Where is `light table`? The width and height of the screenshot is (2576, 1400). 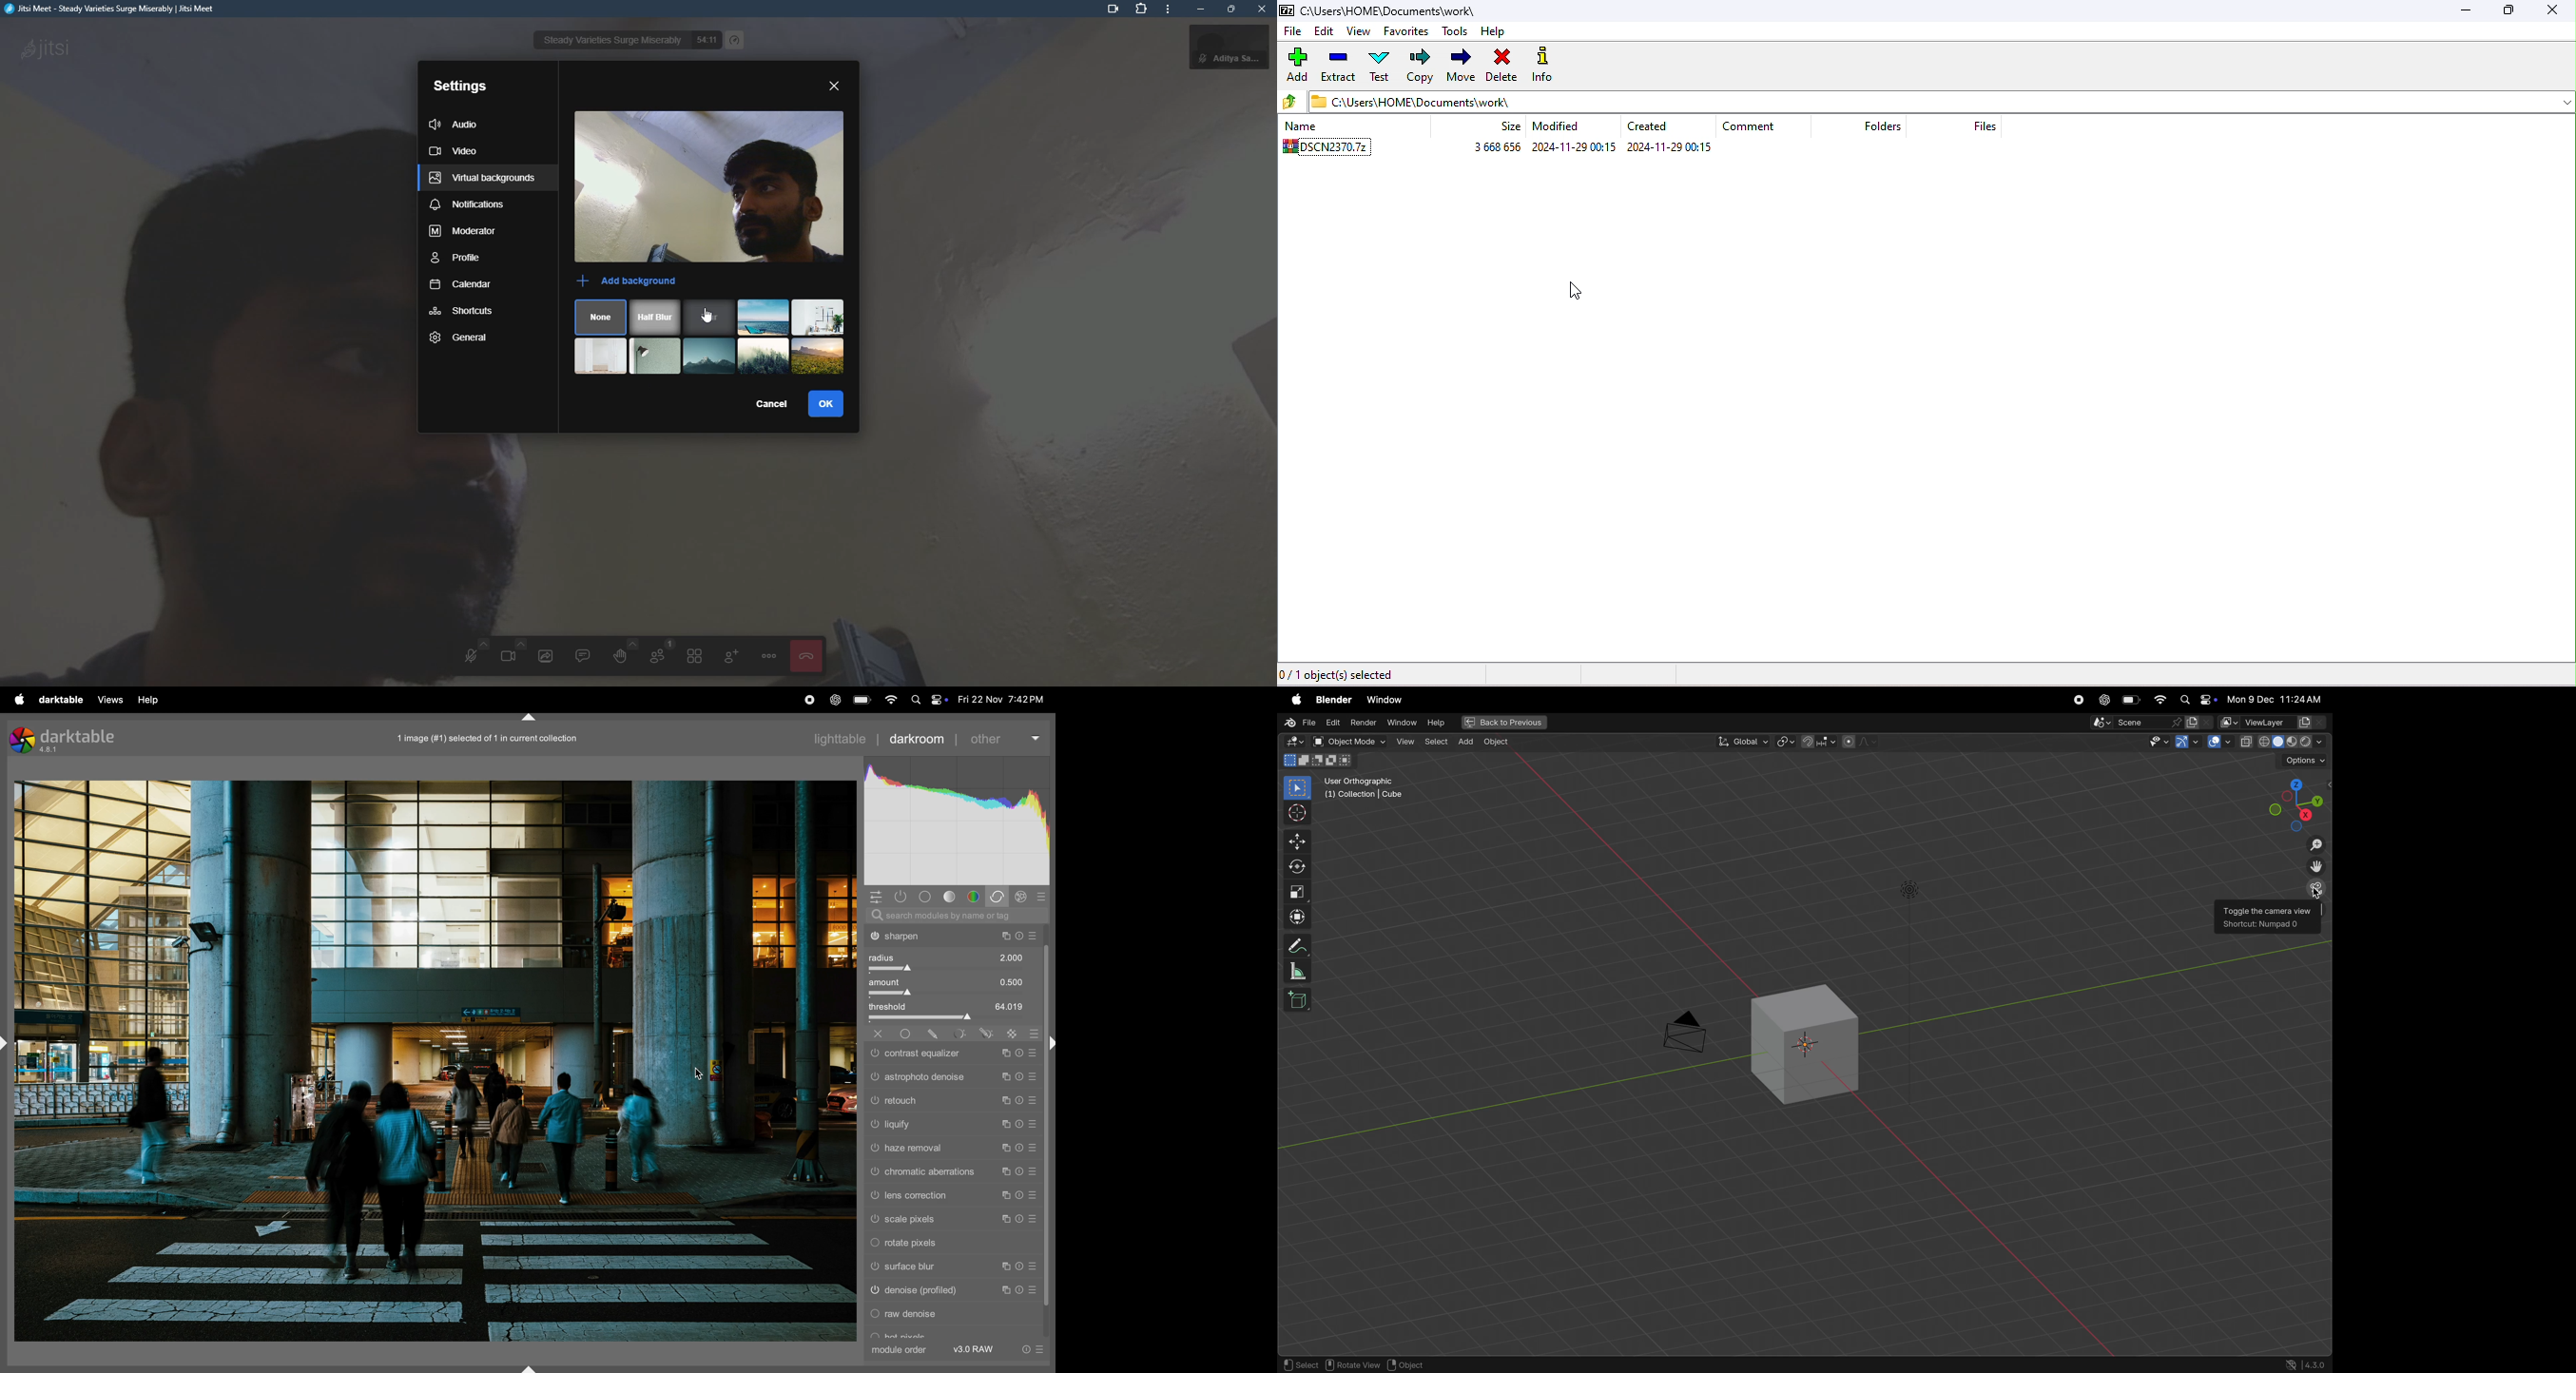 light table is located at coordinates (846, 737).